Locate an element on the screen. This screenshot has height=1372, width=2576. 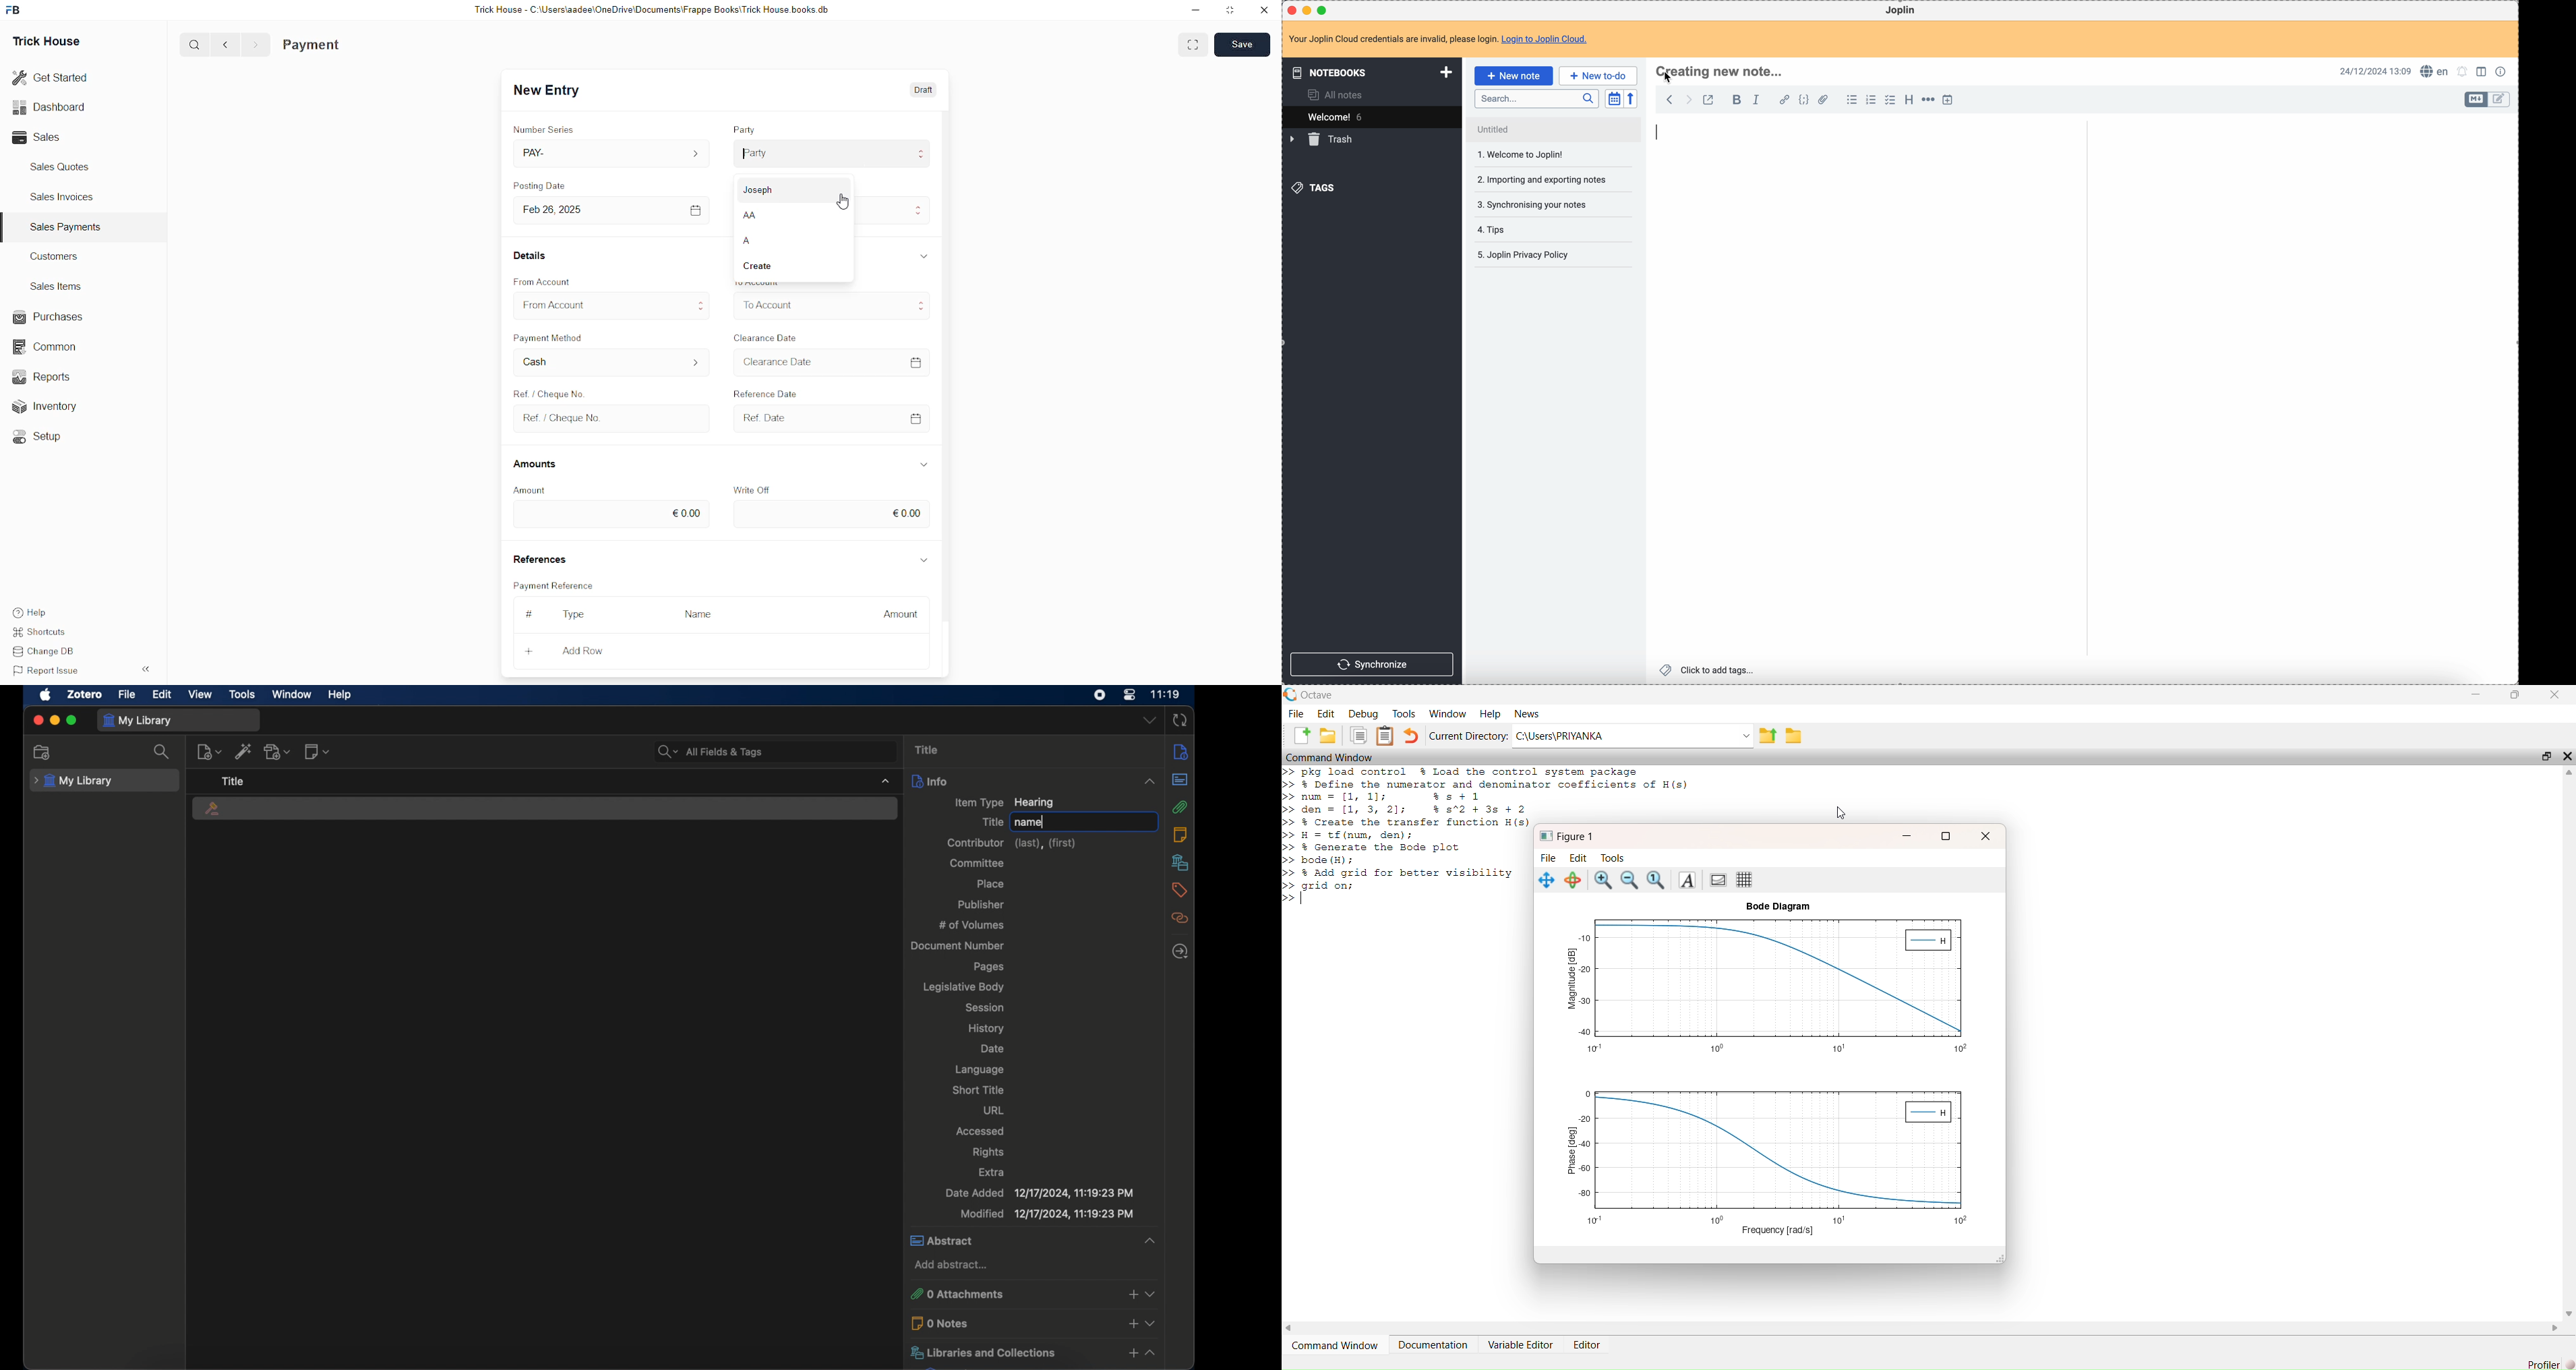
Joplin is located at coordinates (1900, 11).